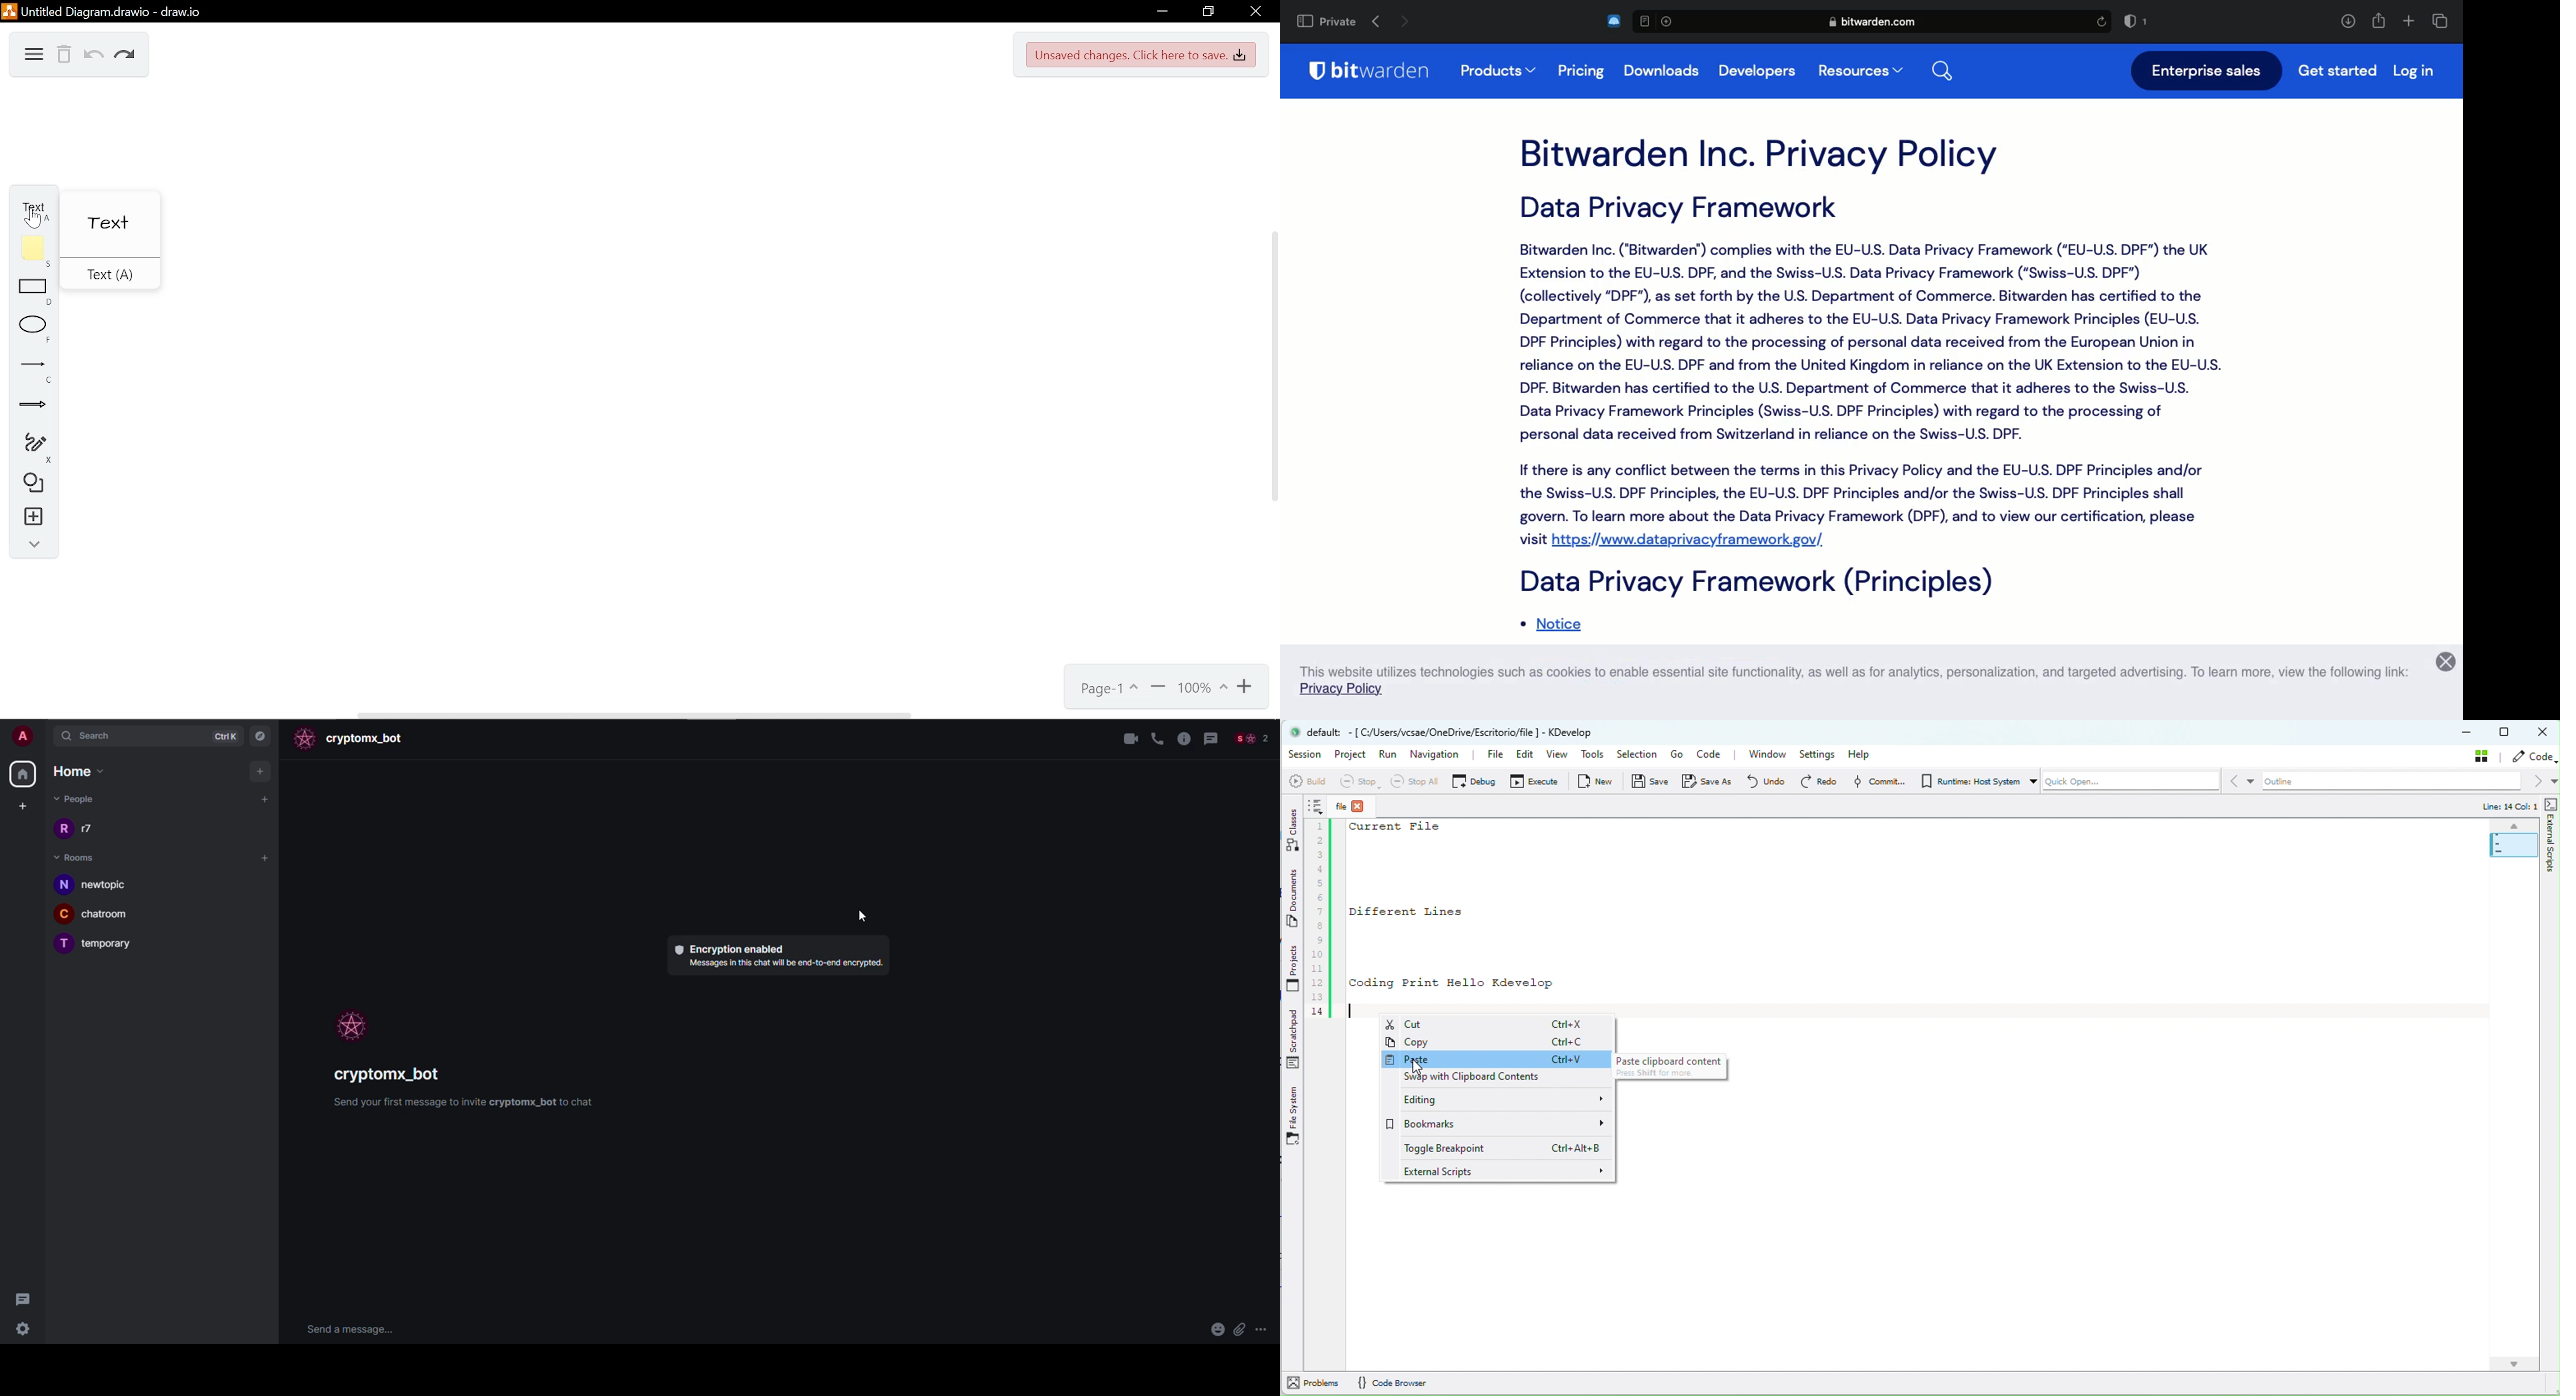 The height and width of the screenshot is (1400, 2576). Describe the element at coordinates (29, 408) in the screenshot. I see `Arrow` at that location.